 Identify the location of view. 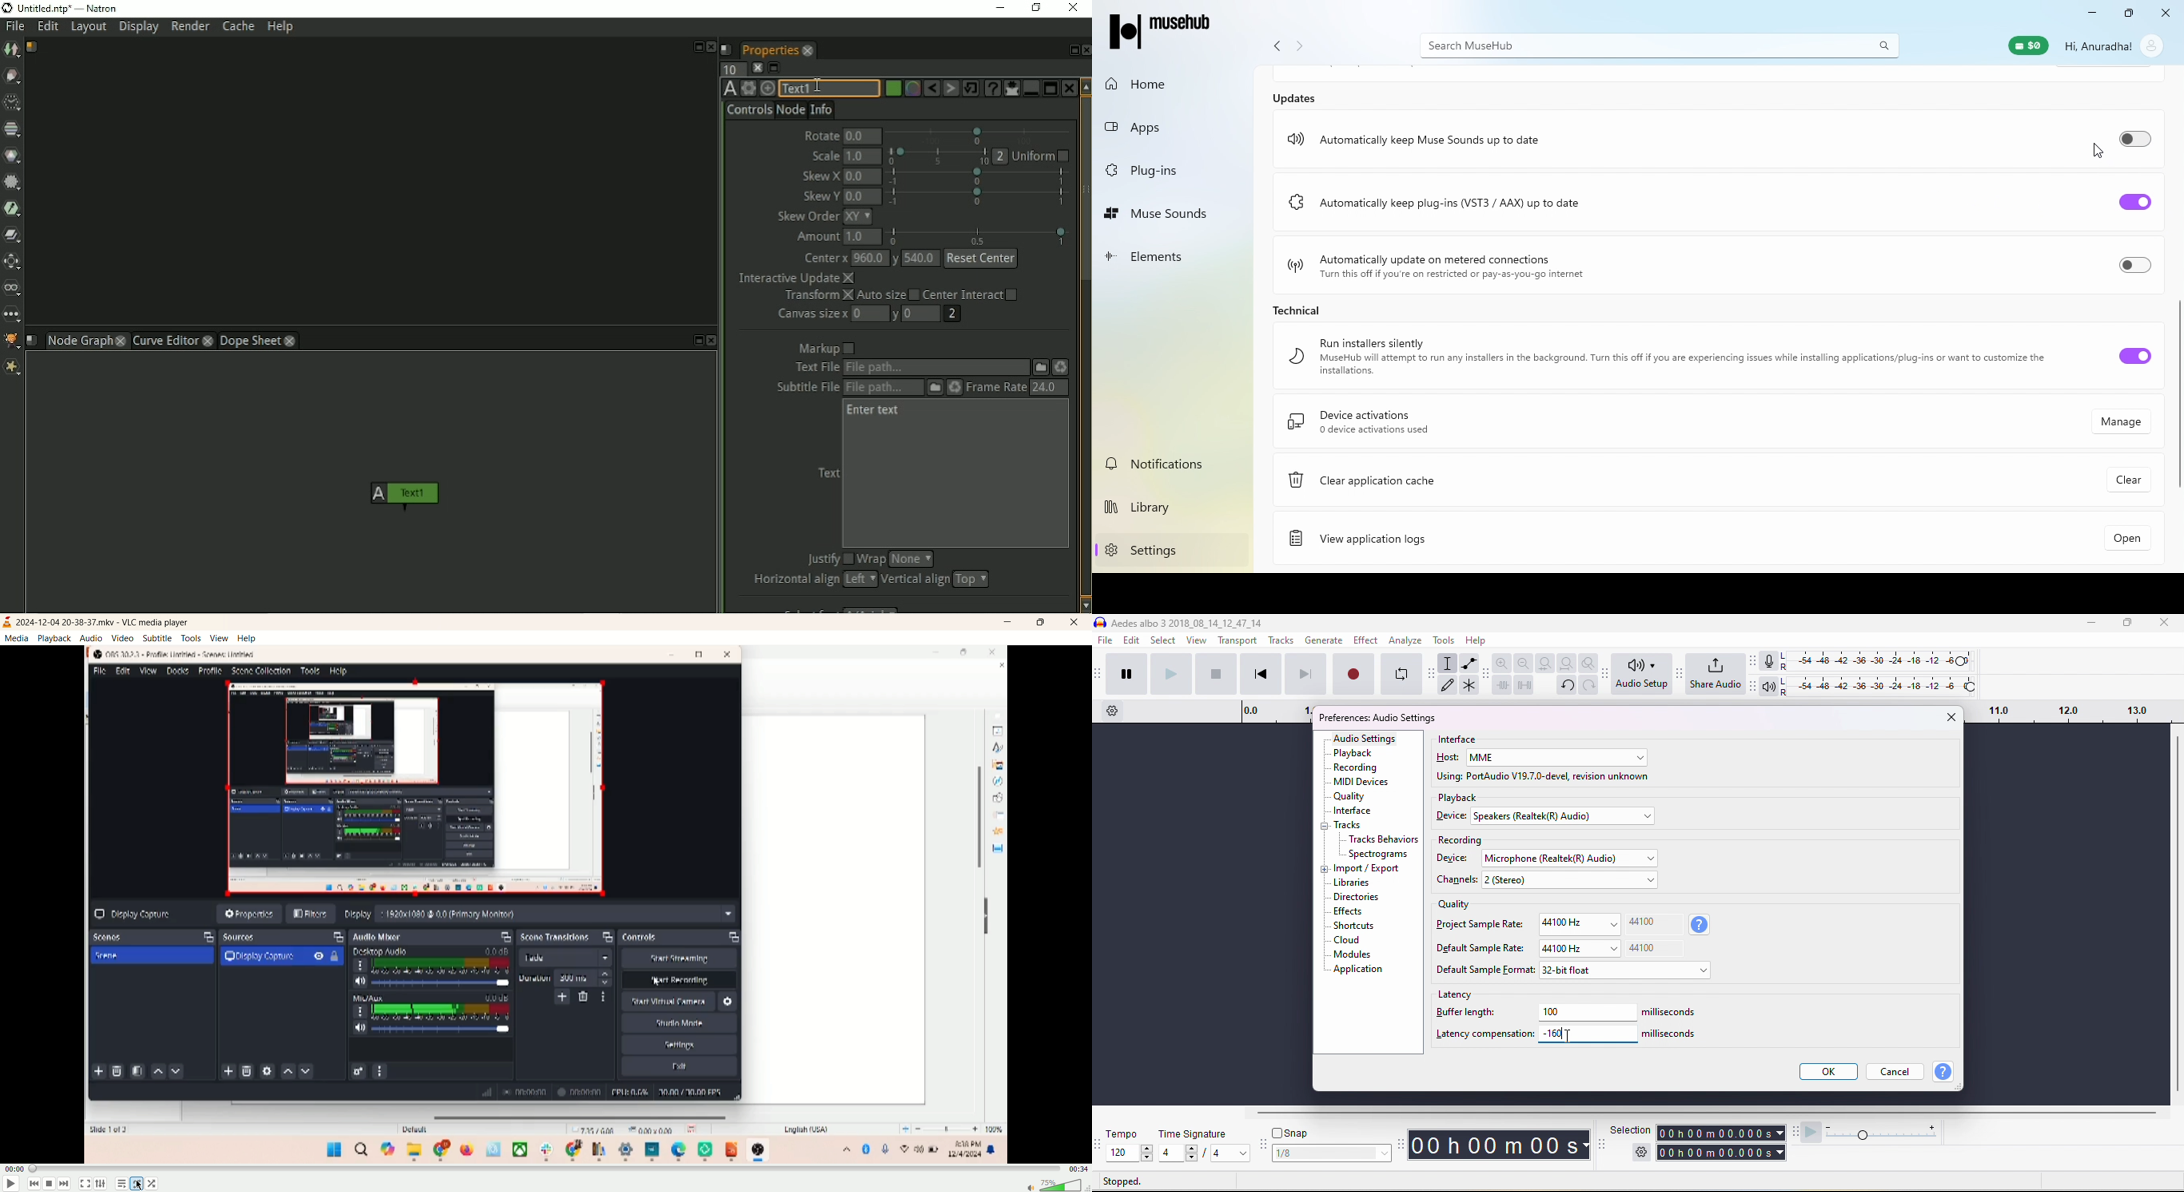
(220, 637).